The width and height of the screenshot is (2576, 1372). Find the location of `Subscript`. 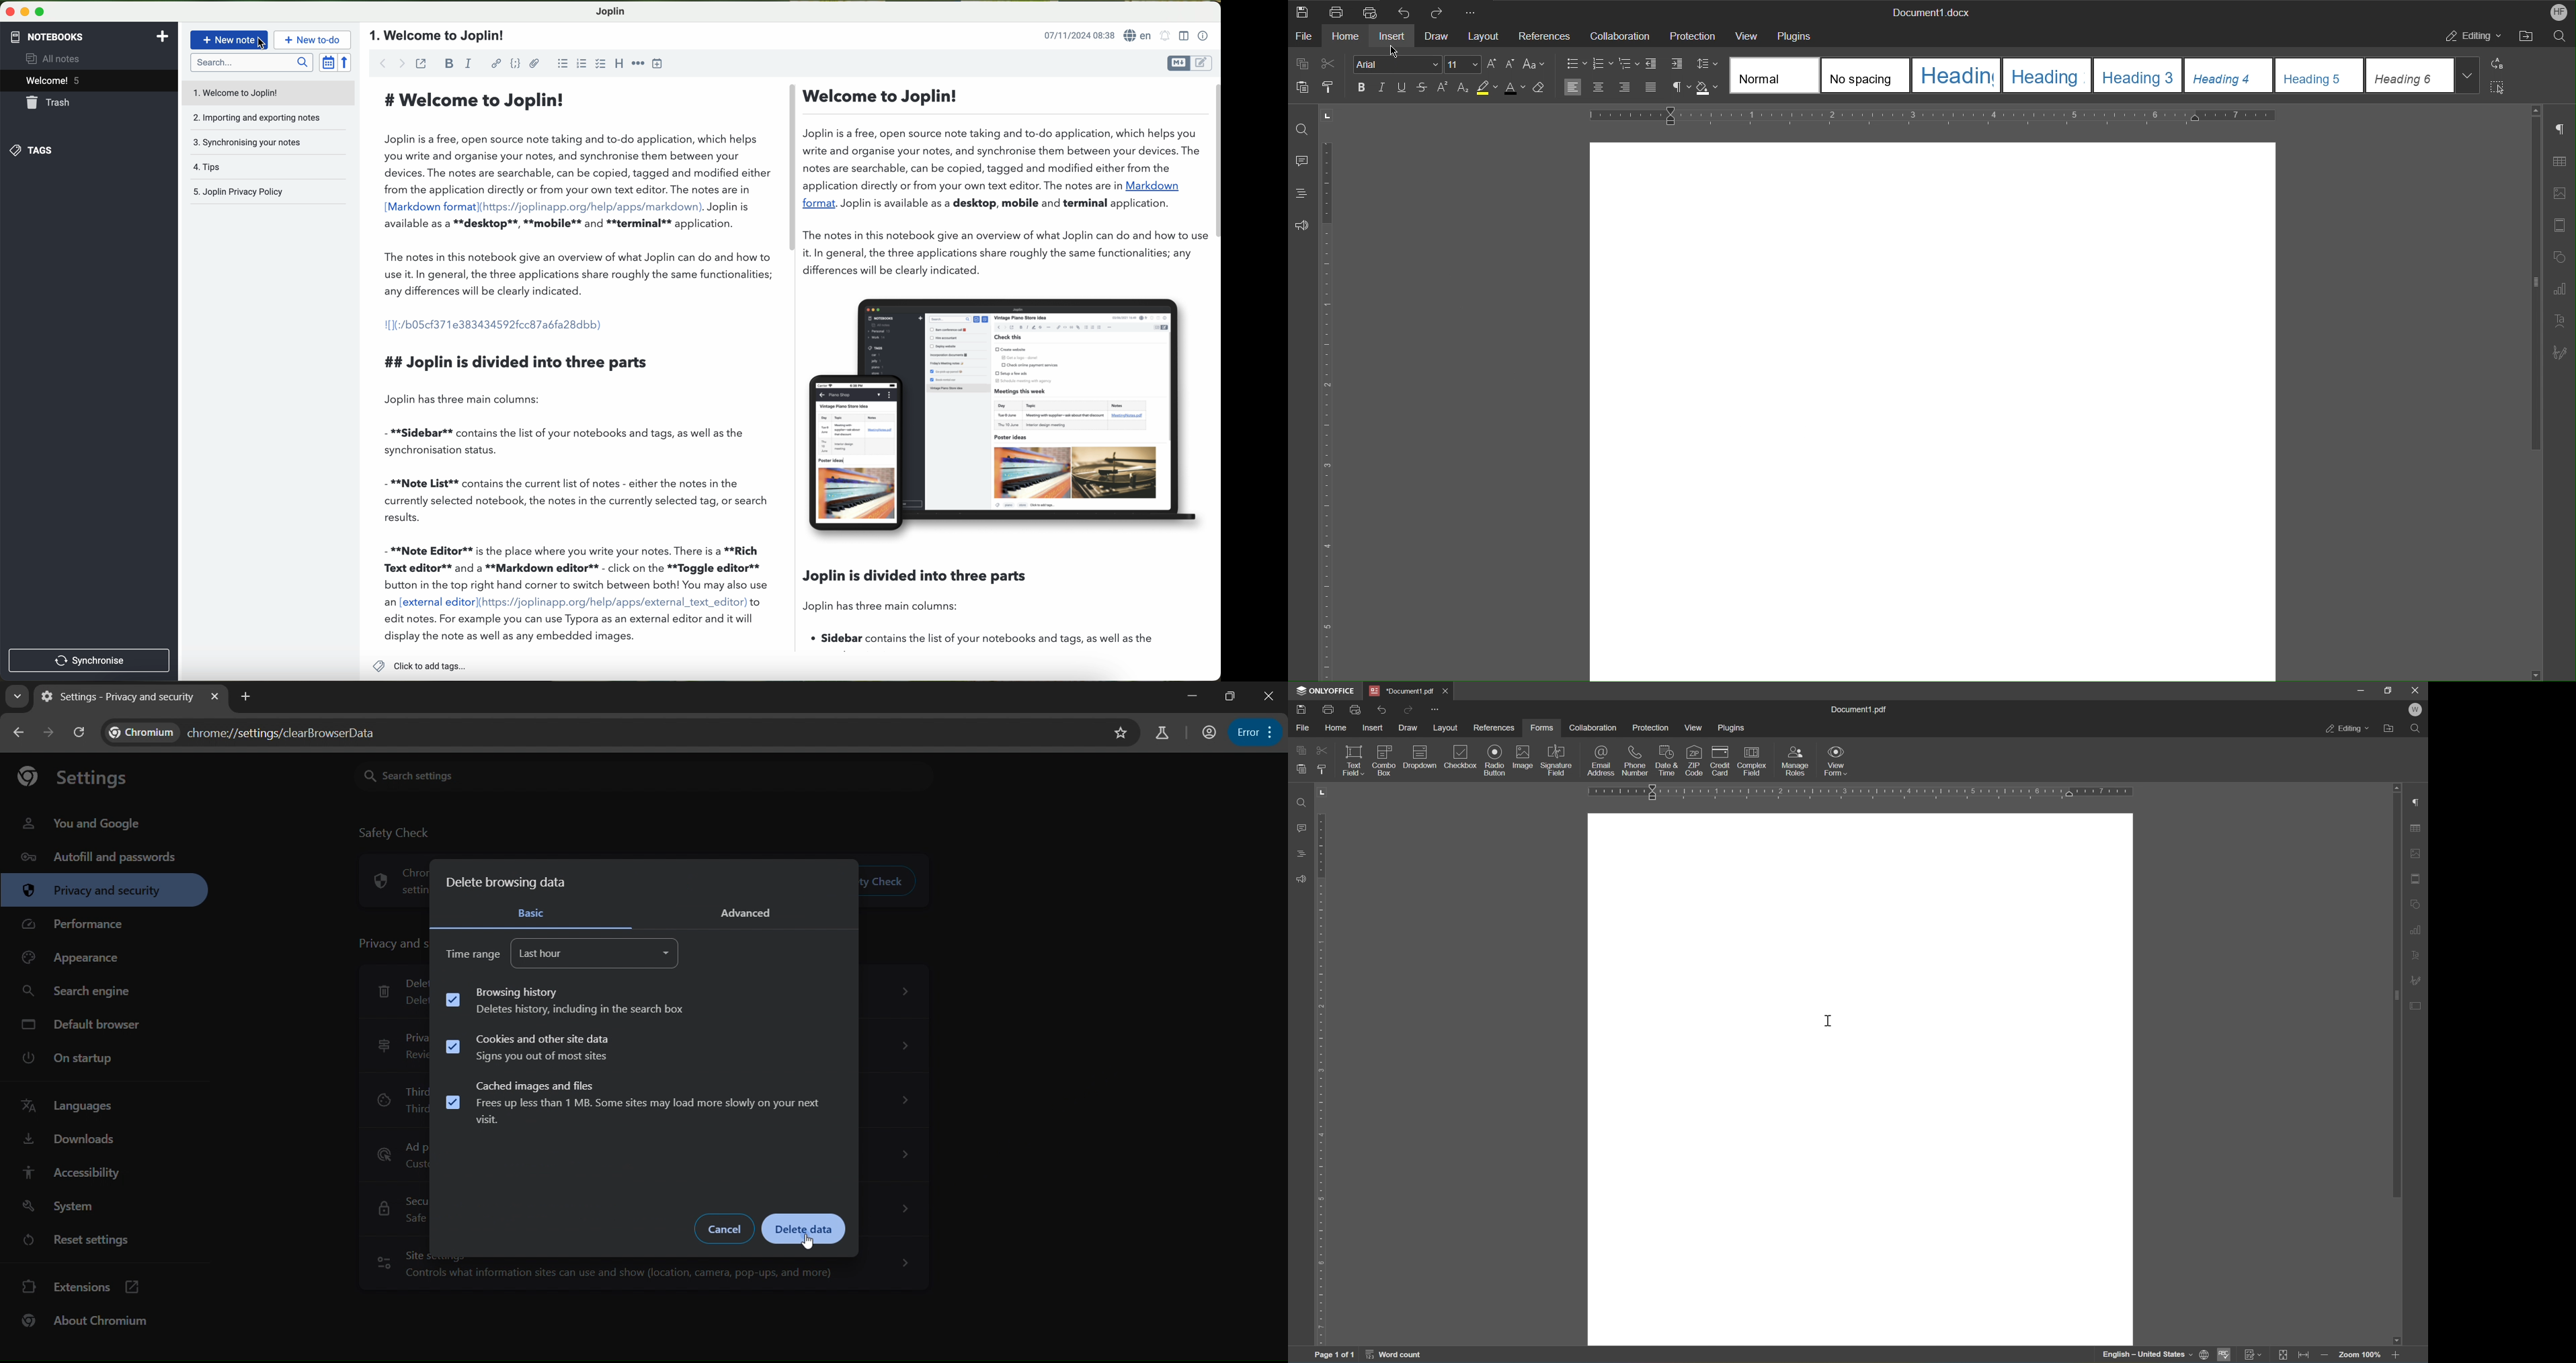

Subscript is located at coordinates (1463, 87).